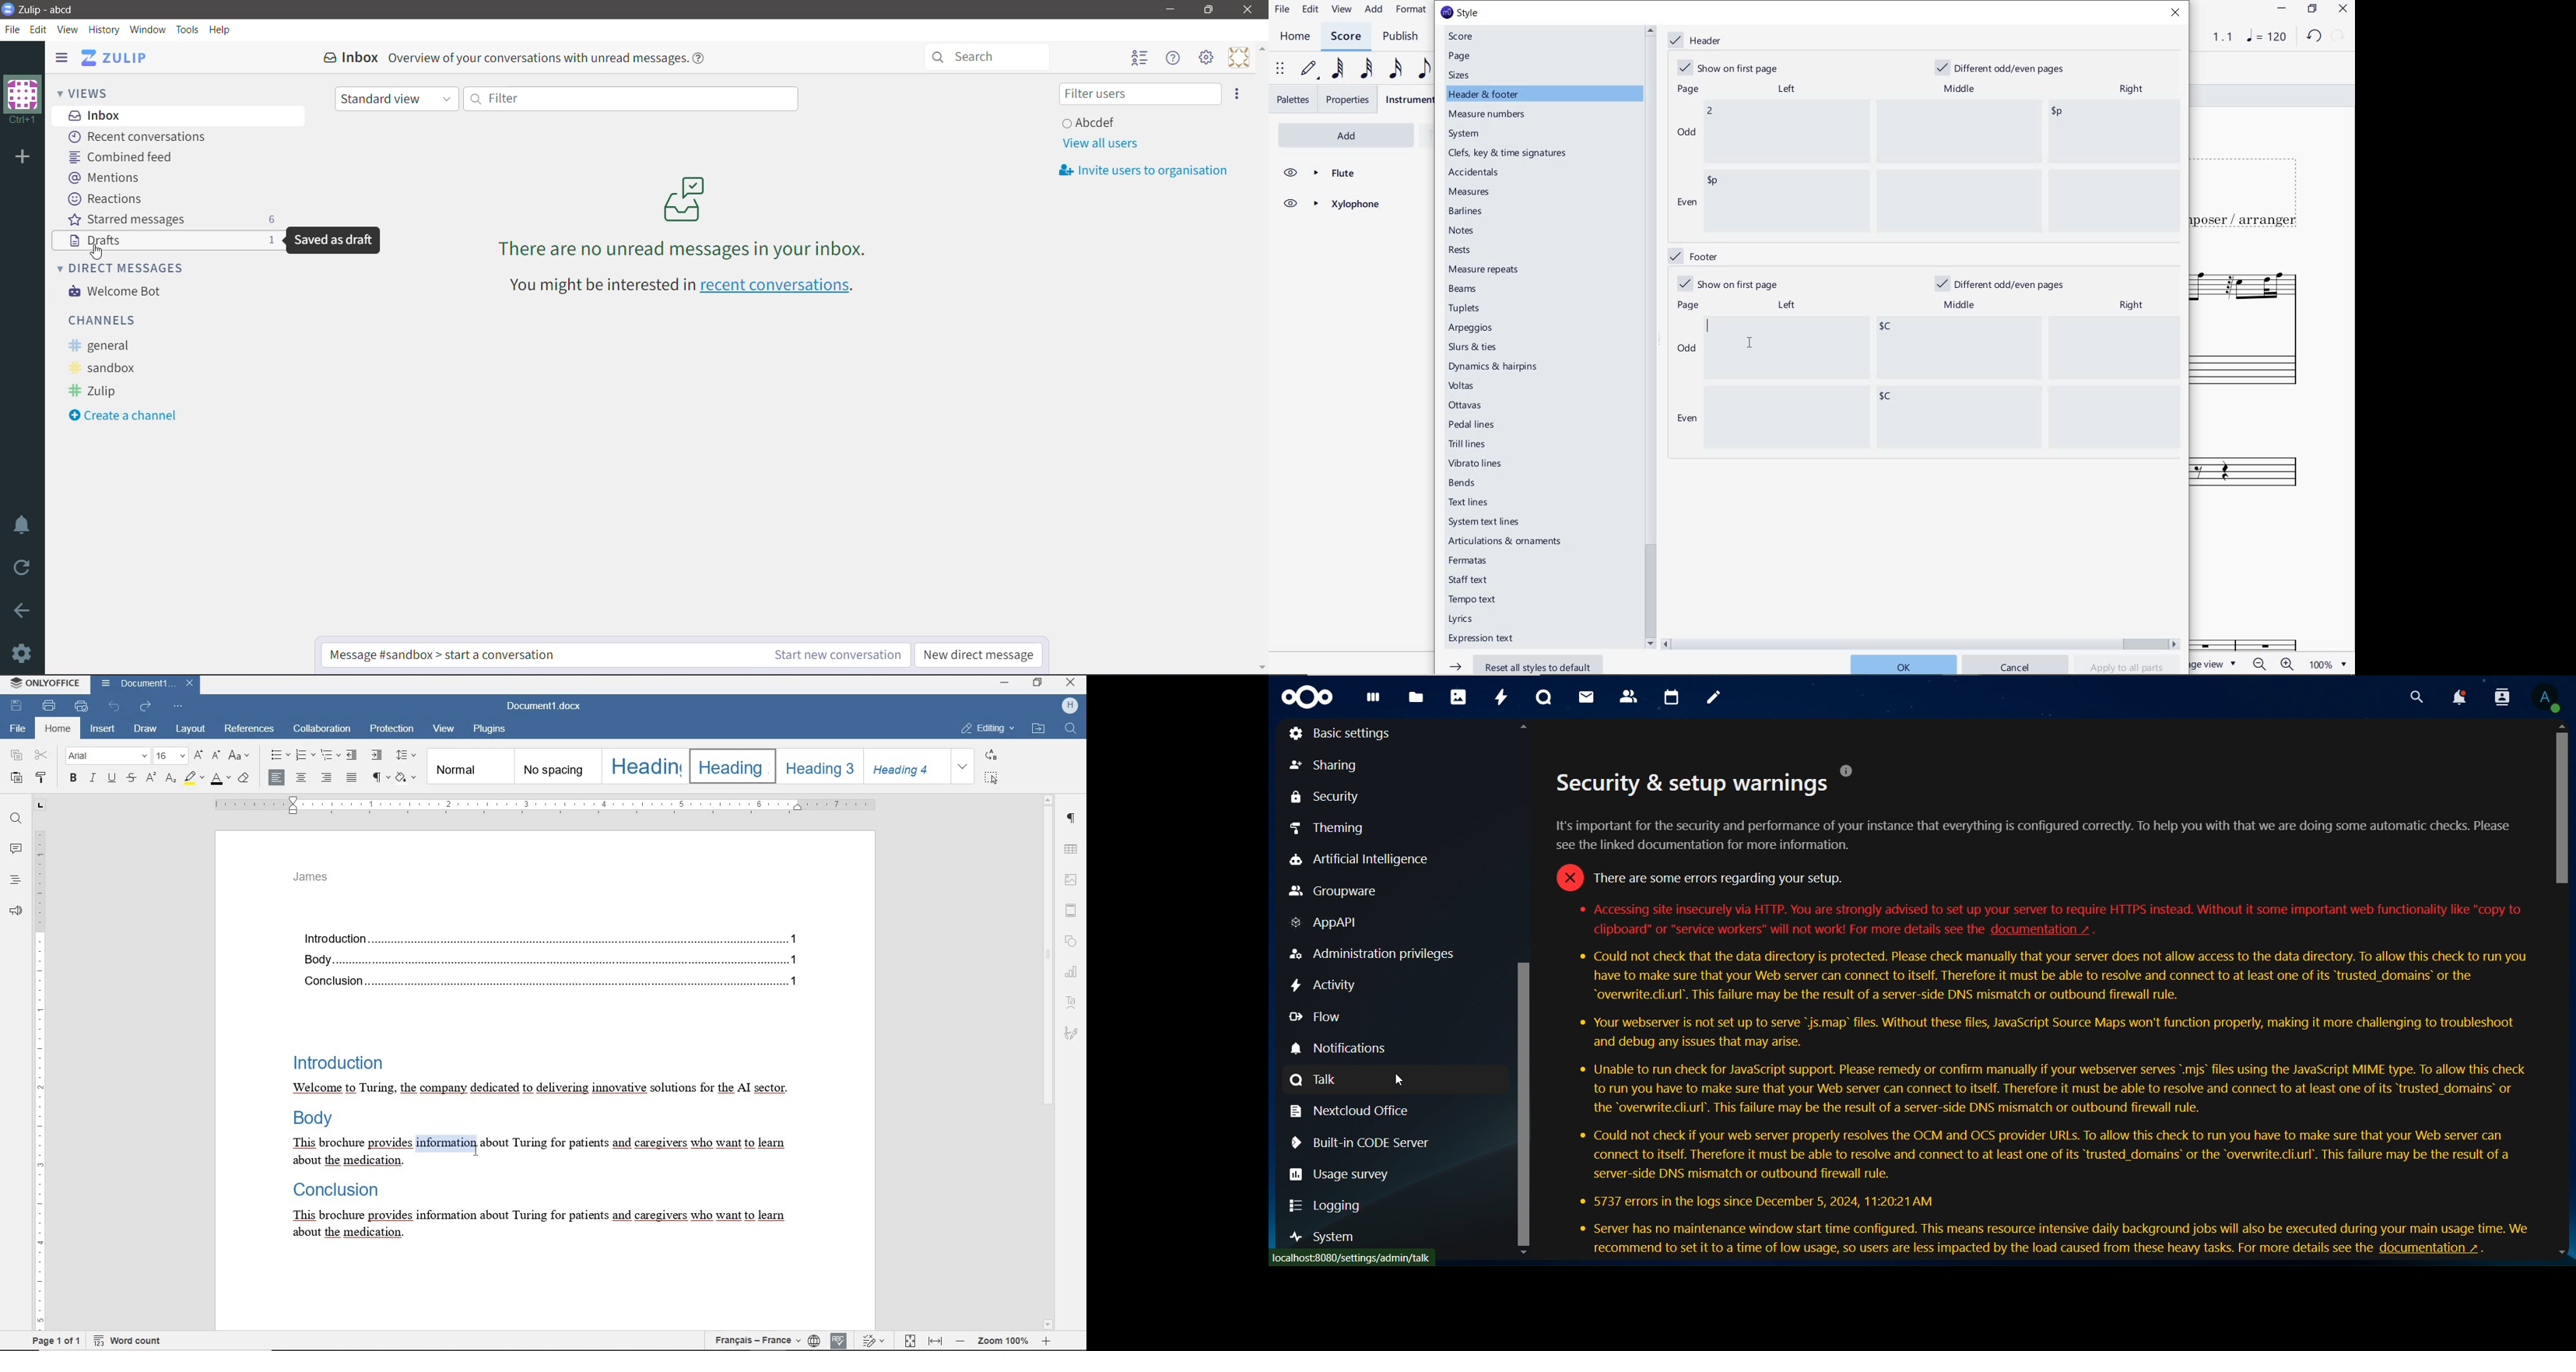 This screenshot has height=1372, width=2576. What do you see at coordinates (2272, 663) in the screenshot?
I see `zoom in or zoom out` at bounding box center [2272, 663].